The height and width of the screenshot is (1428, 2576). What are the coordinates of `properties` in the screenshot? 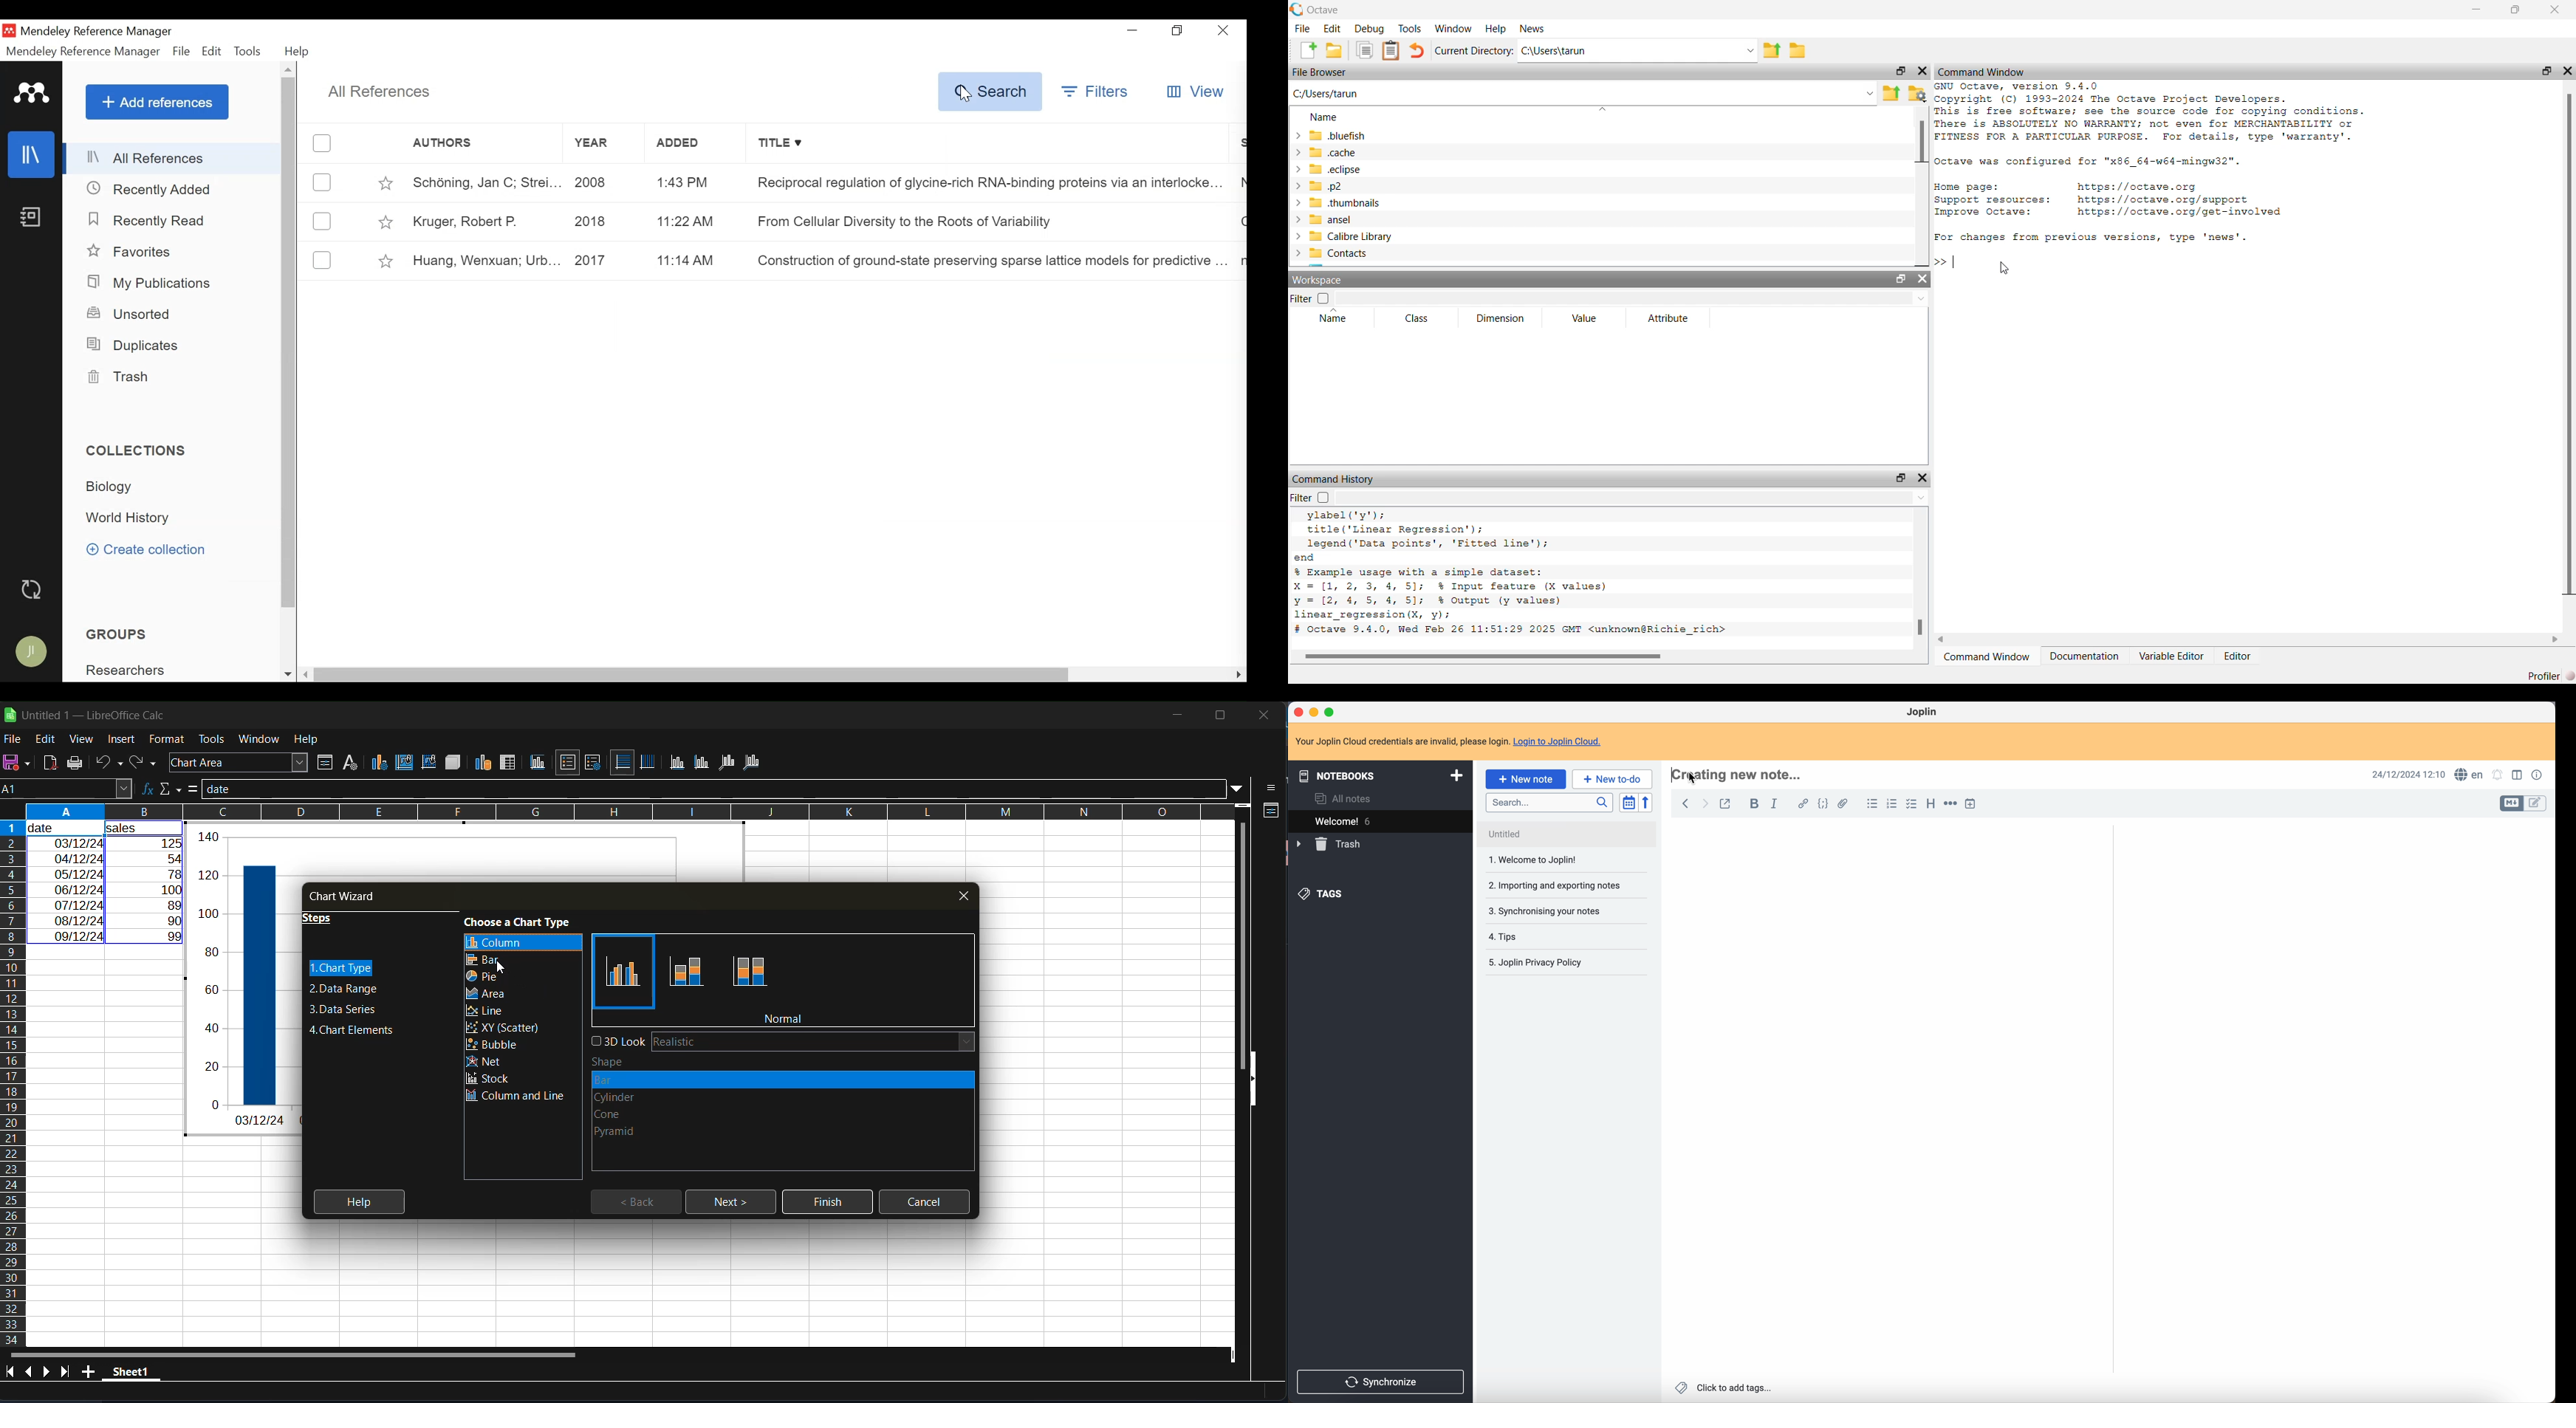 It's located at (1270, 813).